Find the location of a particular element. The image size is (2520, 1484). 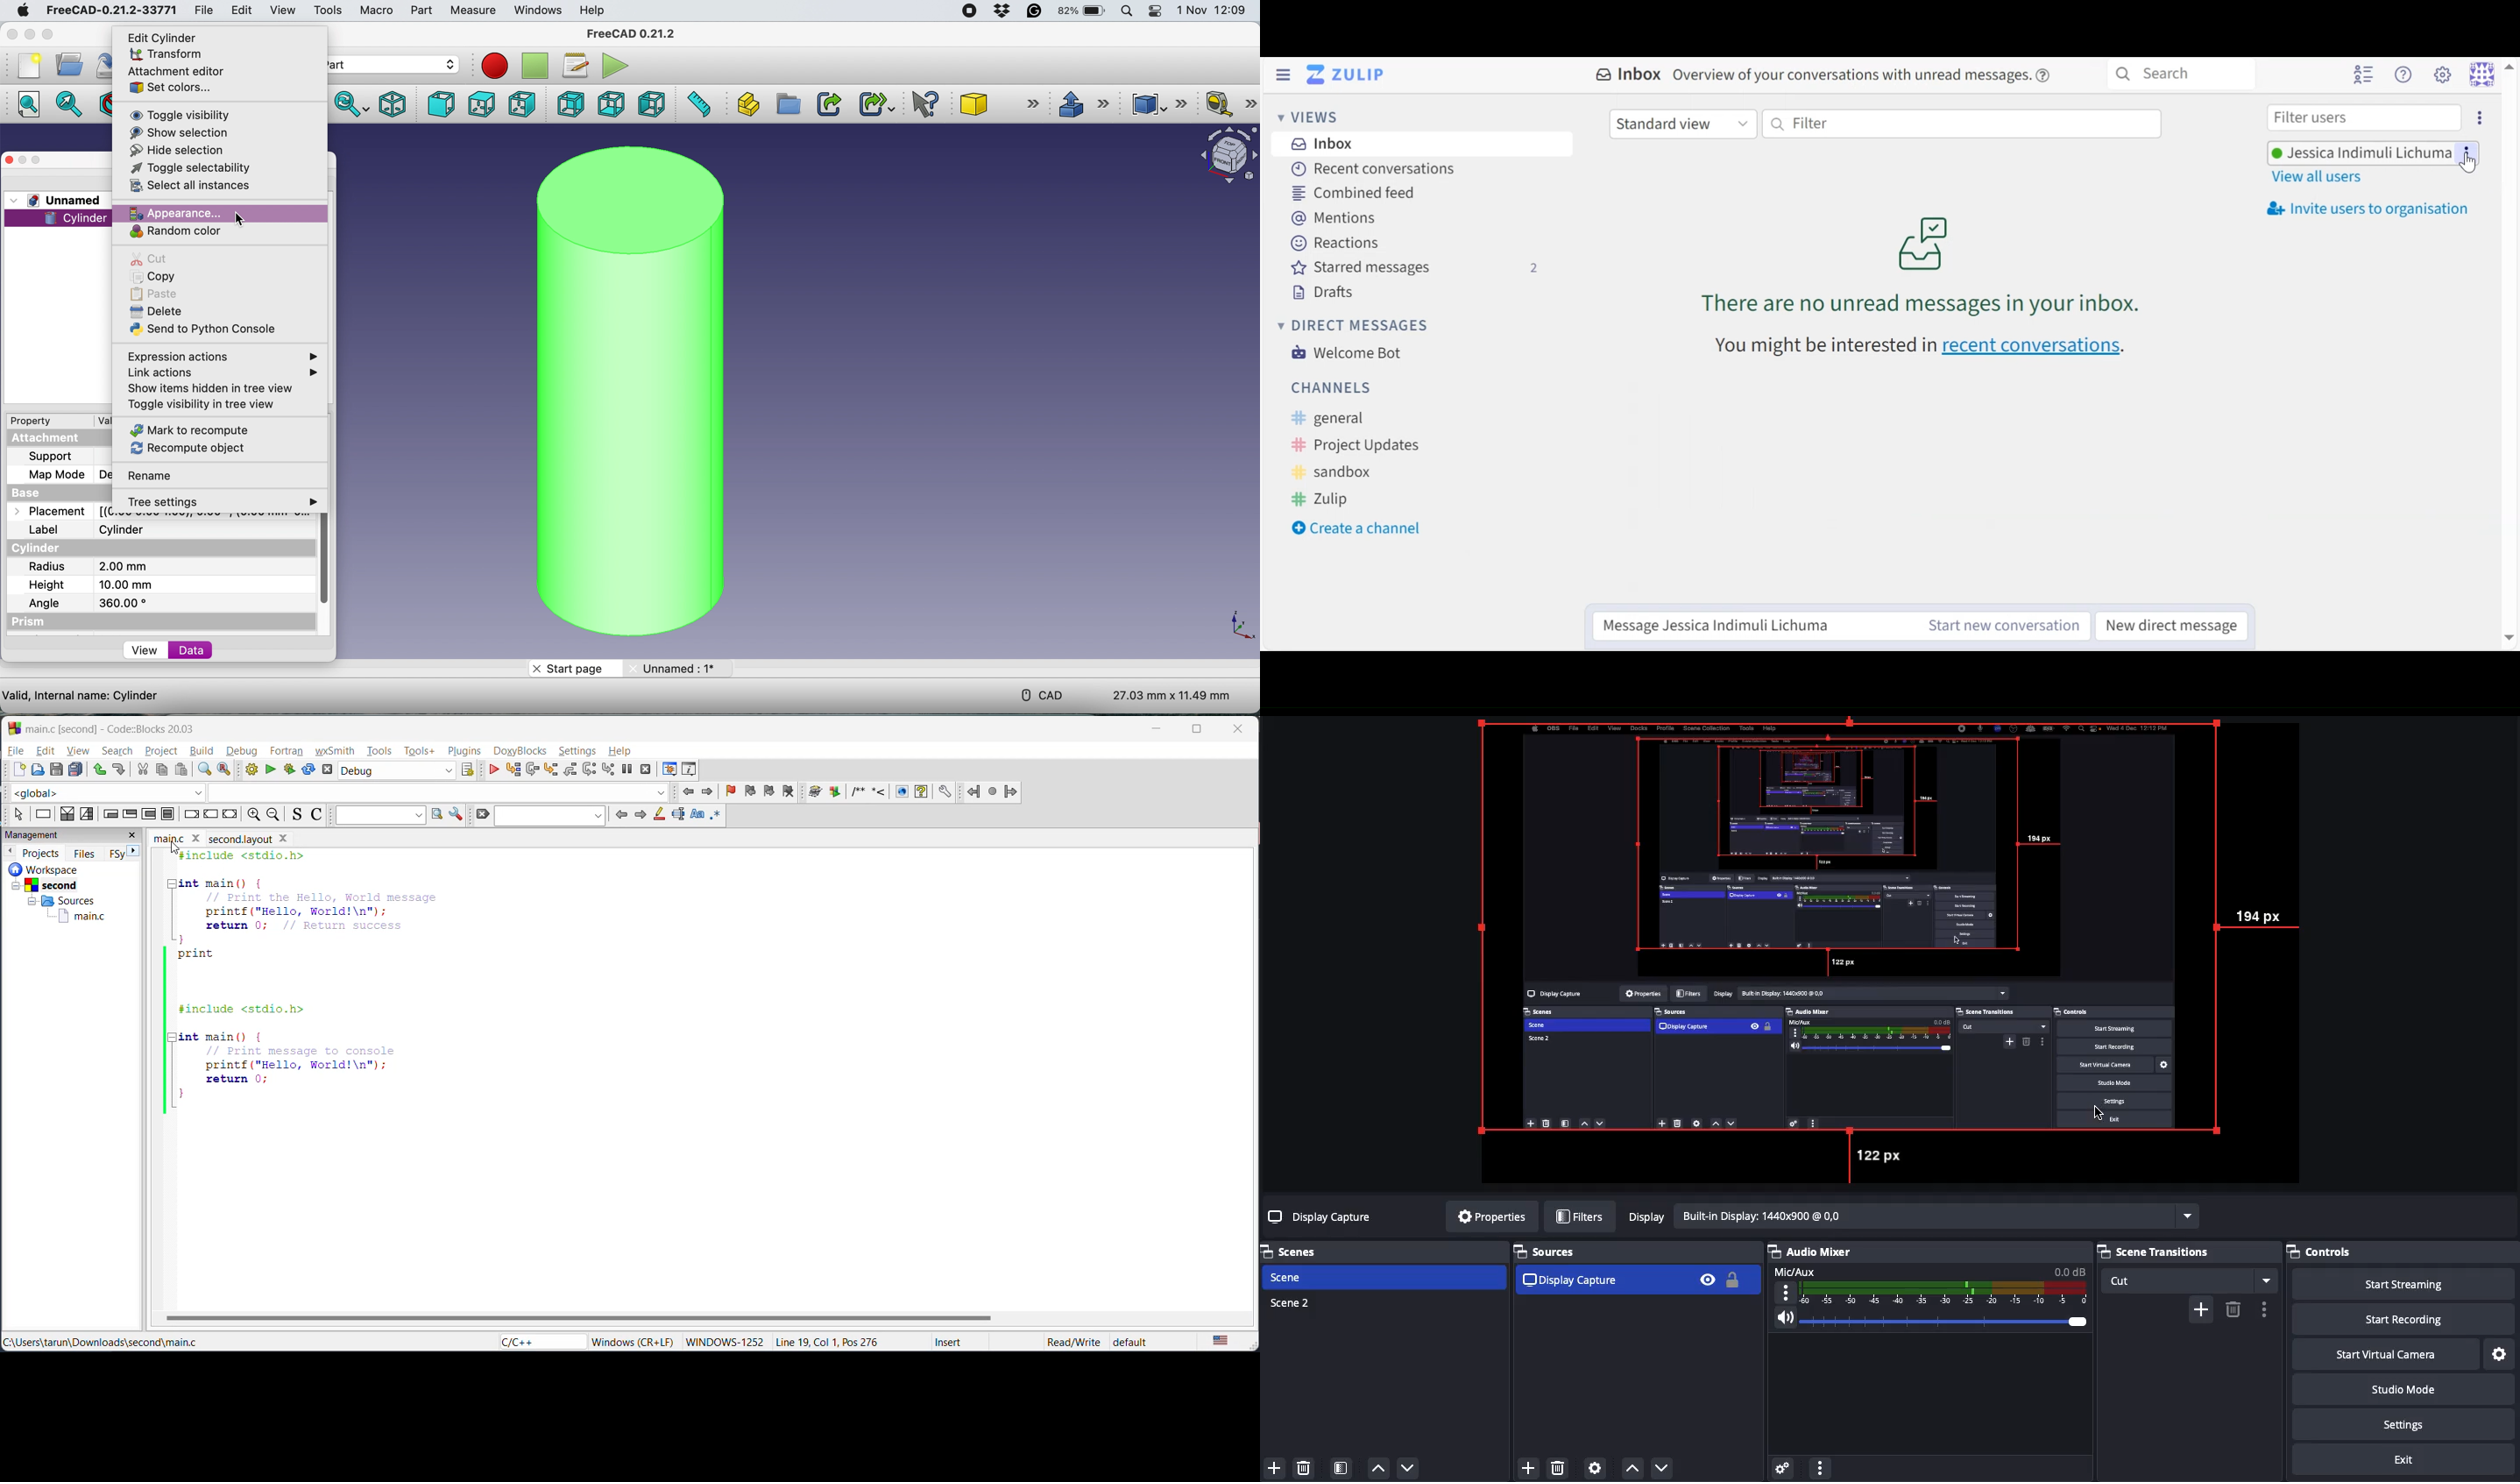

clear bookmark is located at coordinates (793, 793).